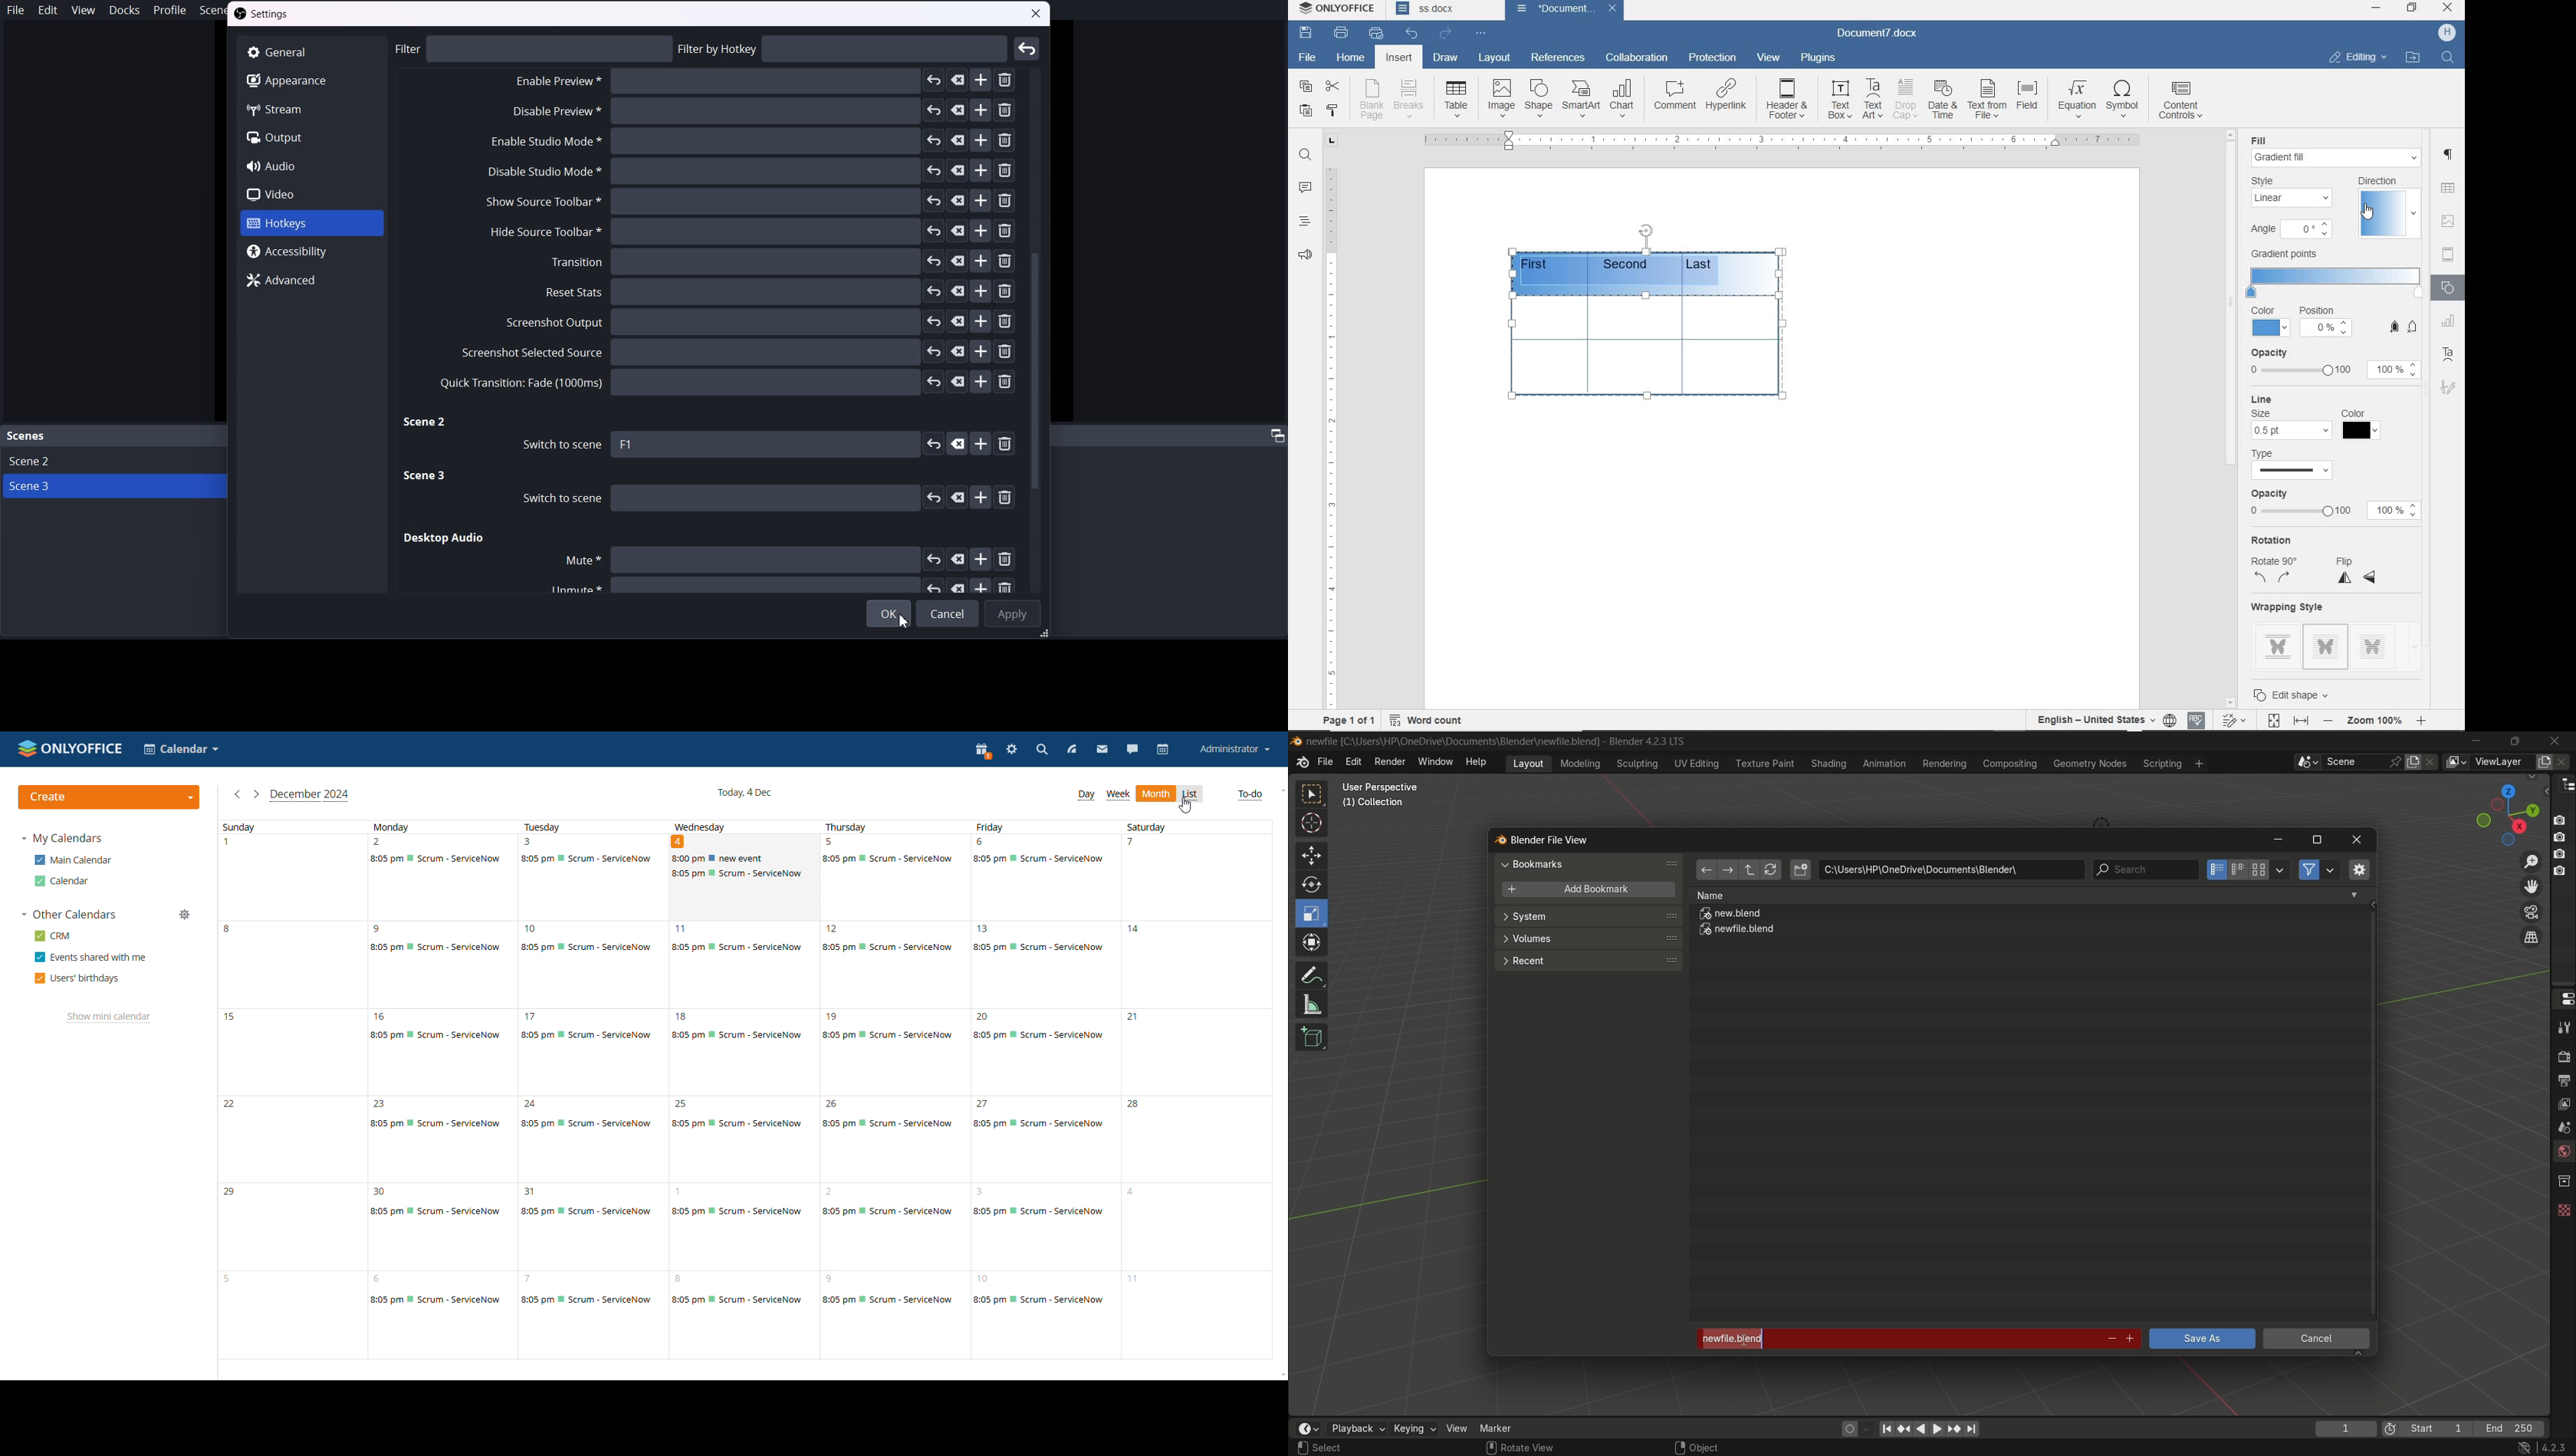  I want to click on page 1 of 1, so click(1346, 718).